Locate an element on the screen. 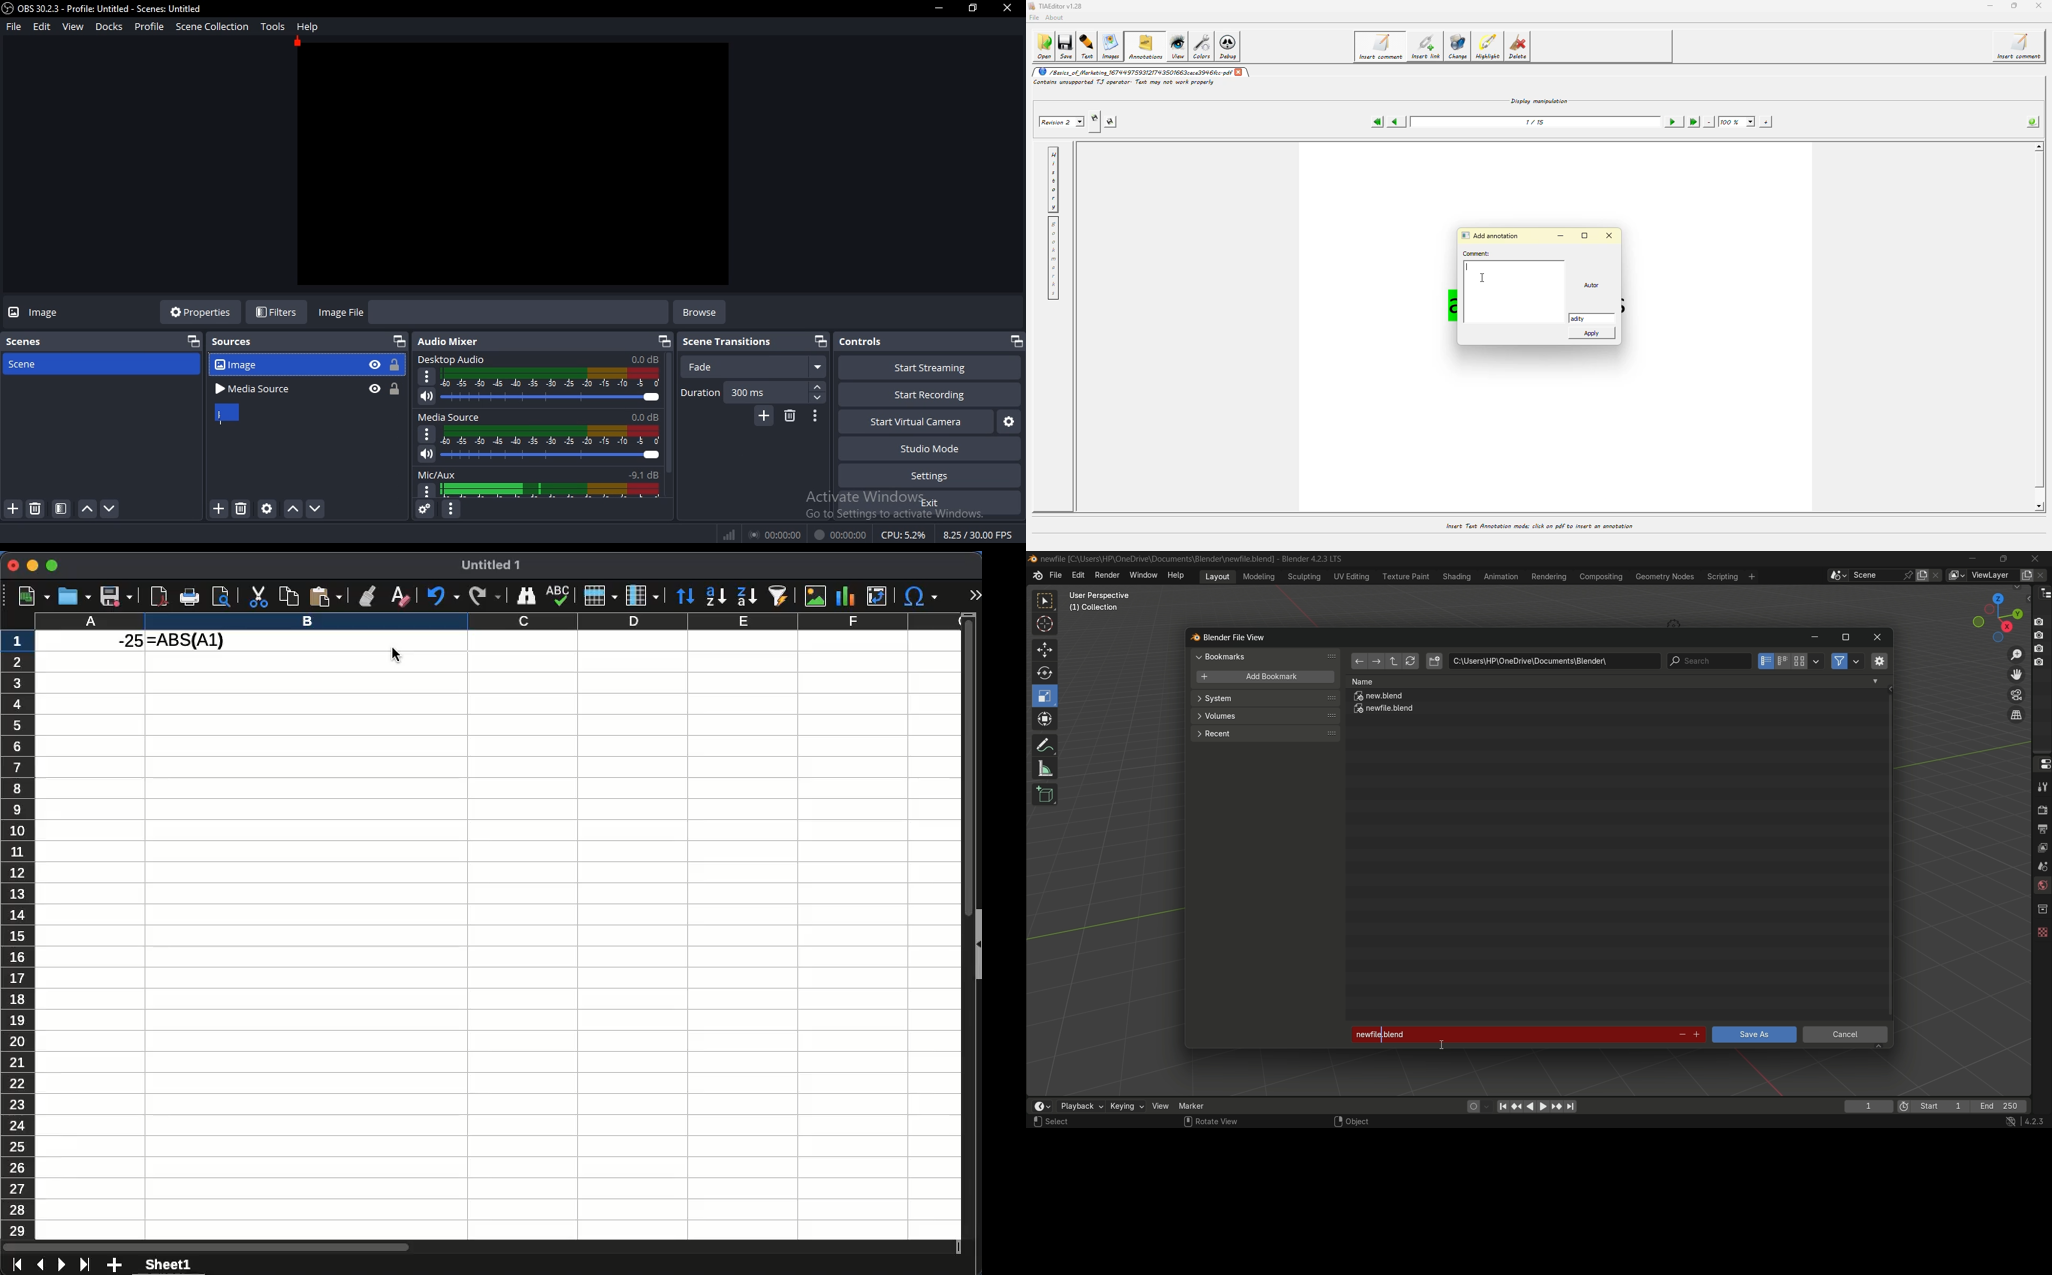 The width and height of the screenshot is (2072, 1288). text Cursor is located at coordinates (1443, 1046).